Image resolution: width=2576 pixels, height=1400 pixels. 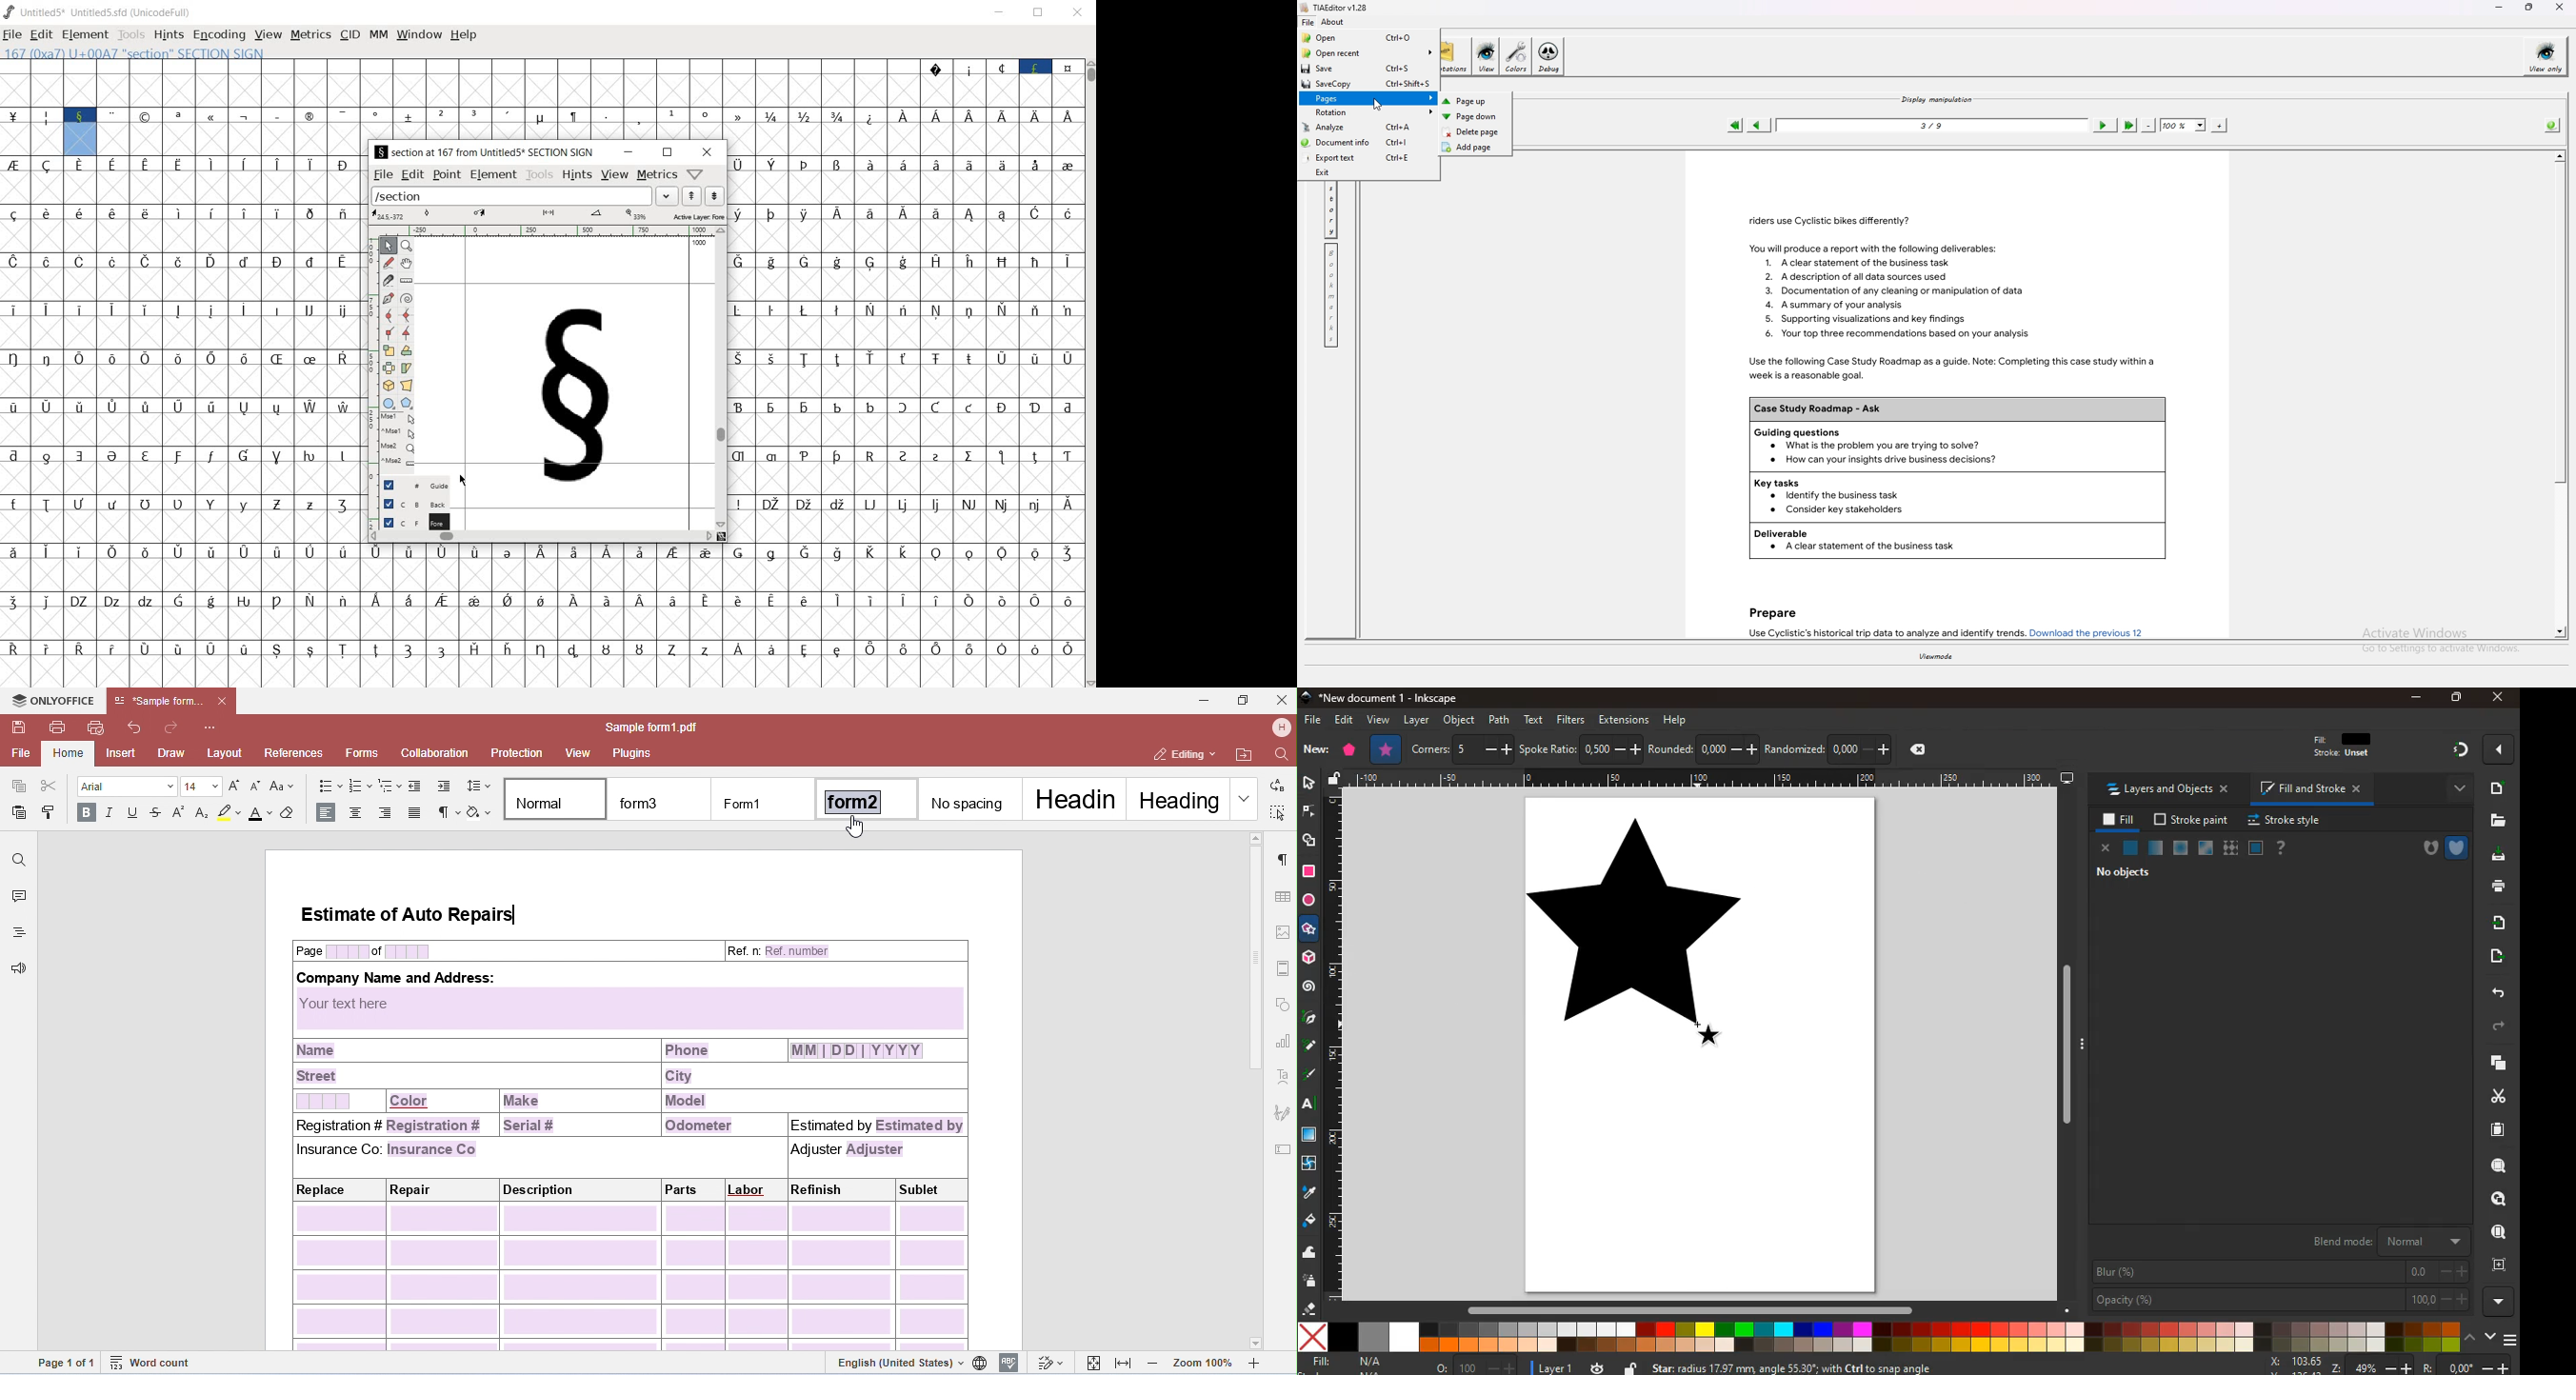 I want to click on empty cells, so click(x=906, y=140).